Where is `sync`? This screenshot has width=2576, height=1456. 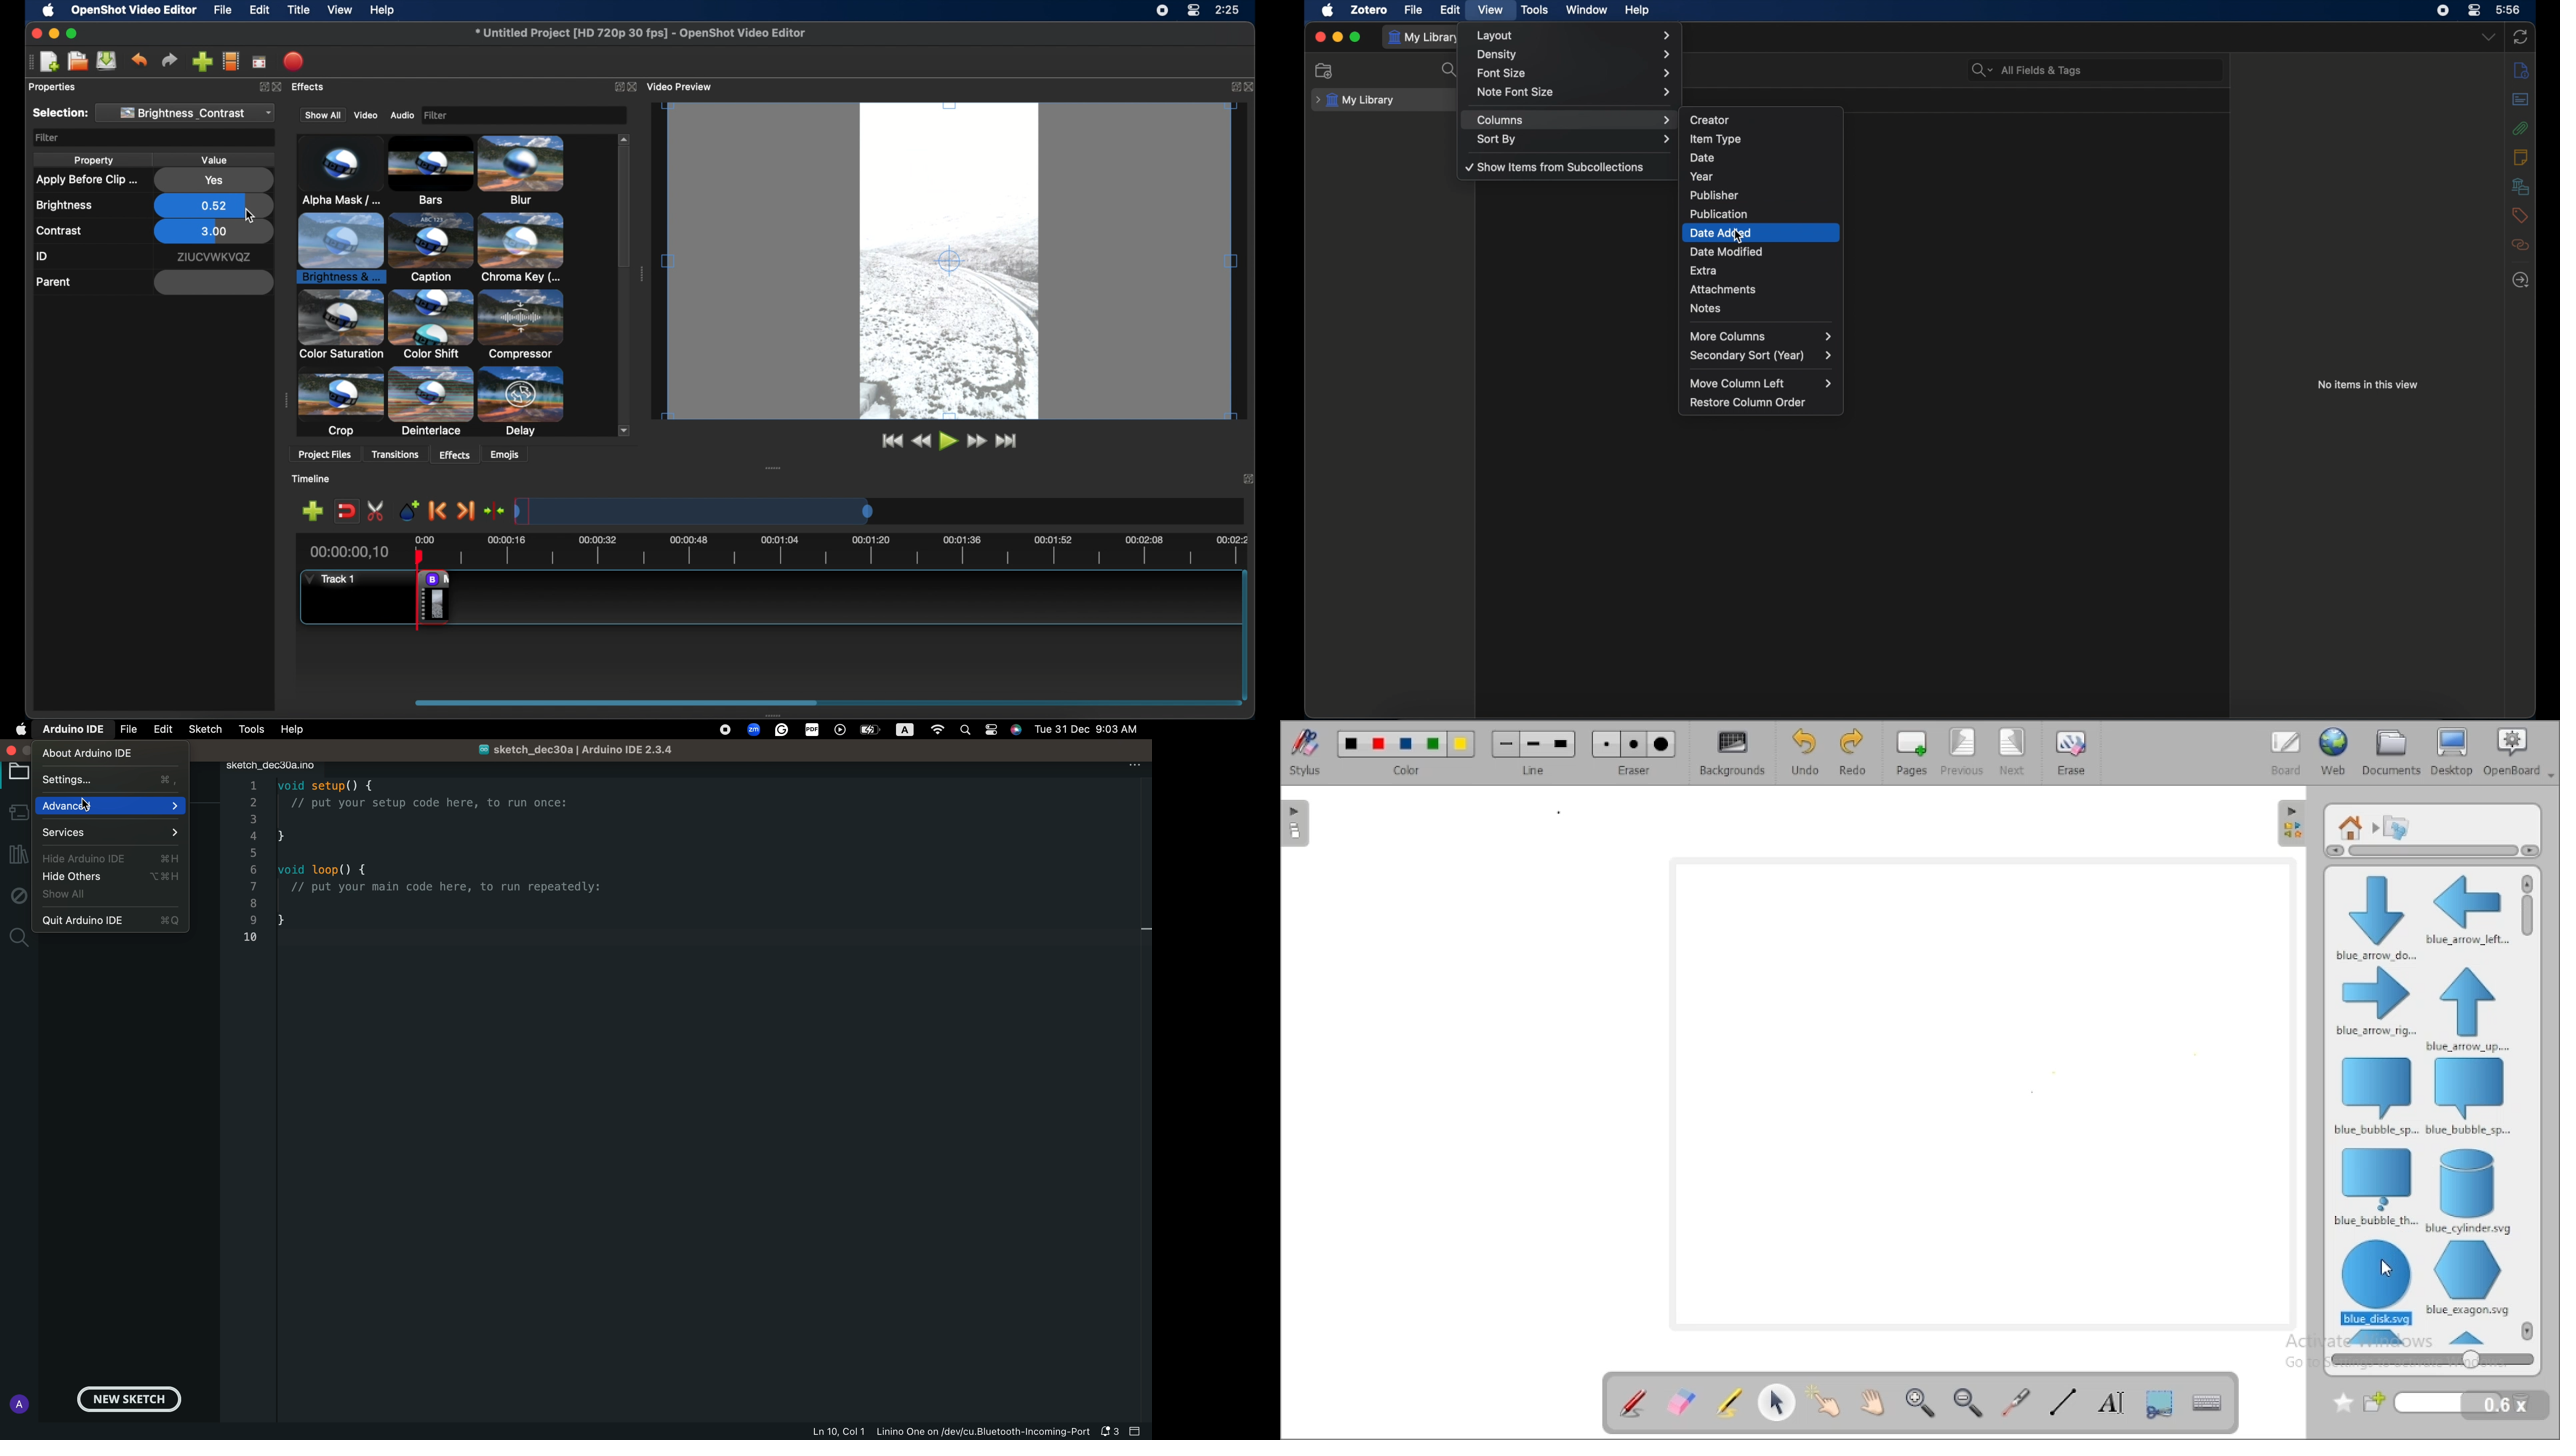
sync is located at coordinates (2521, 37).